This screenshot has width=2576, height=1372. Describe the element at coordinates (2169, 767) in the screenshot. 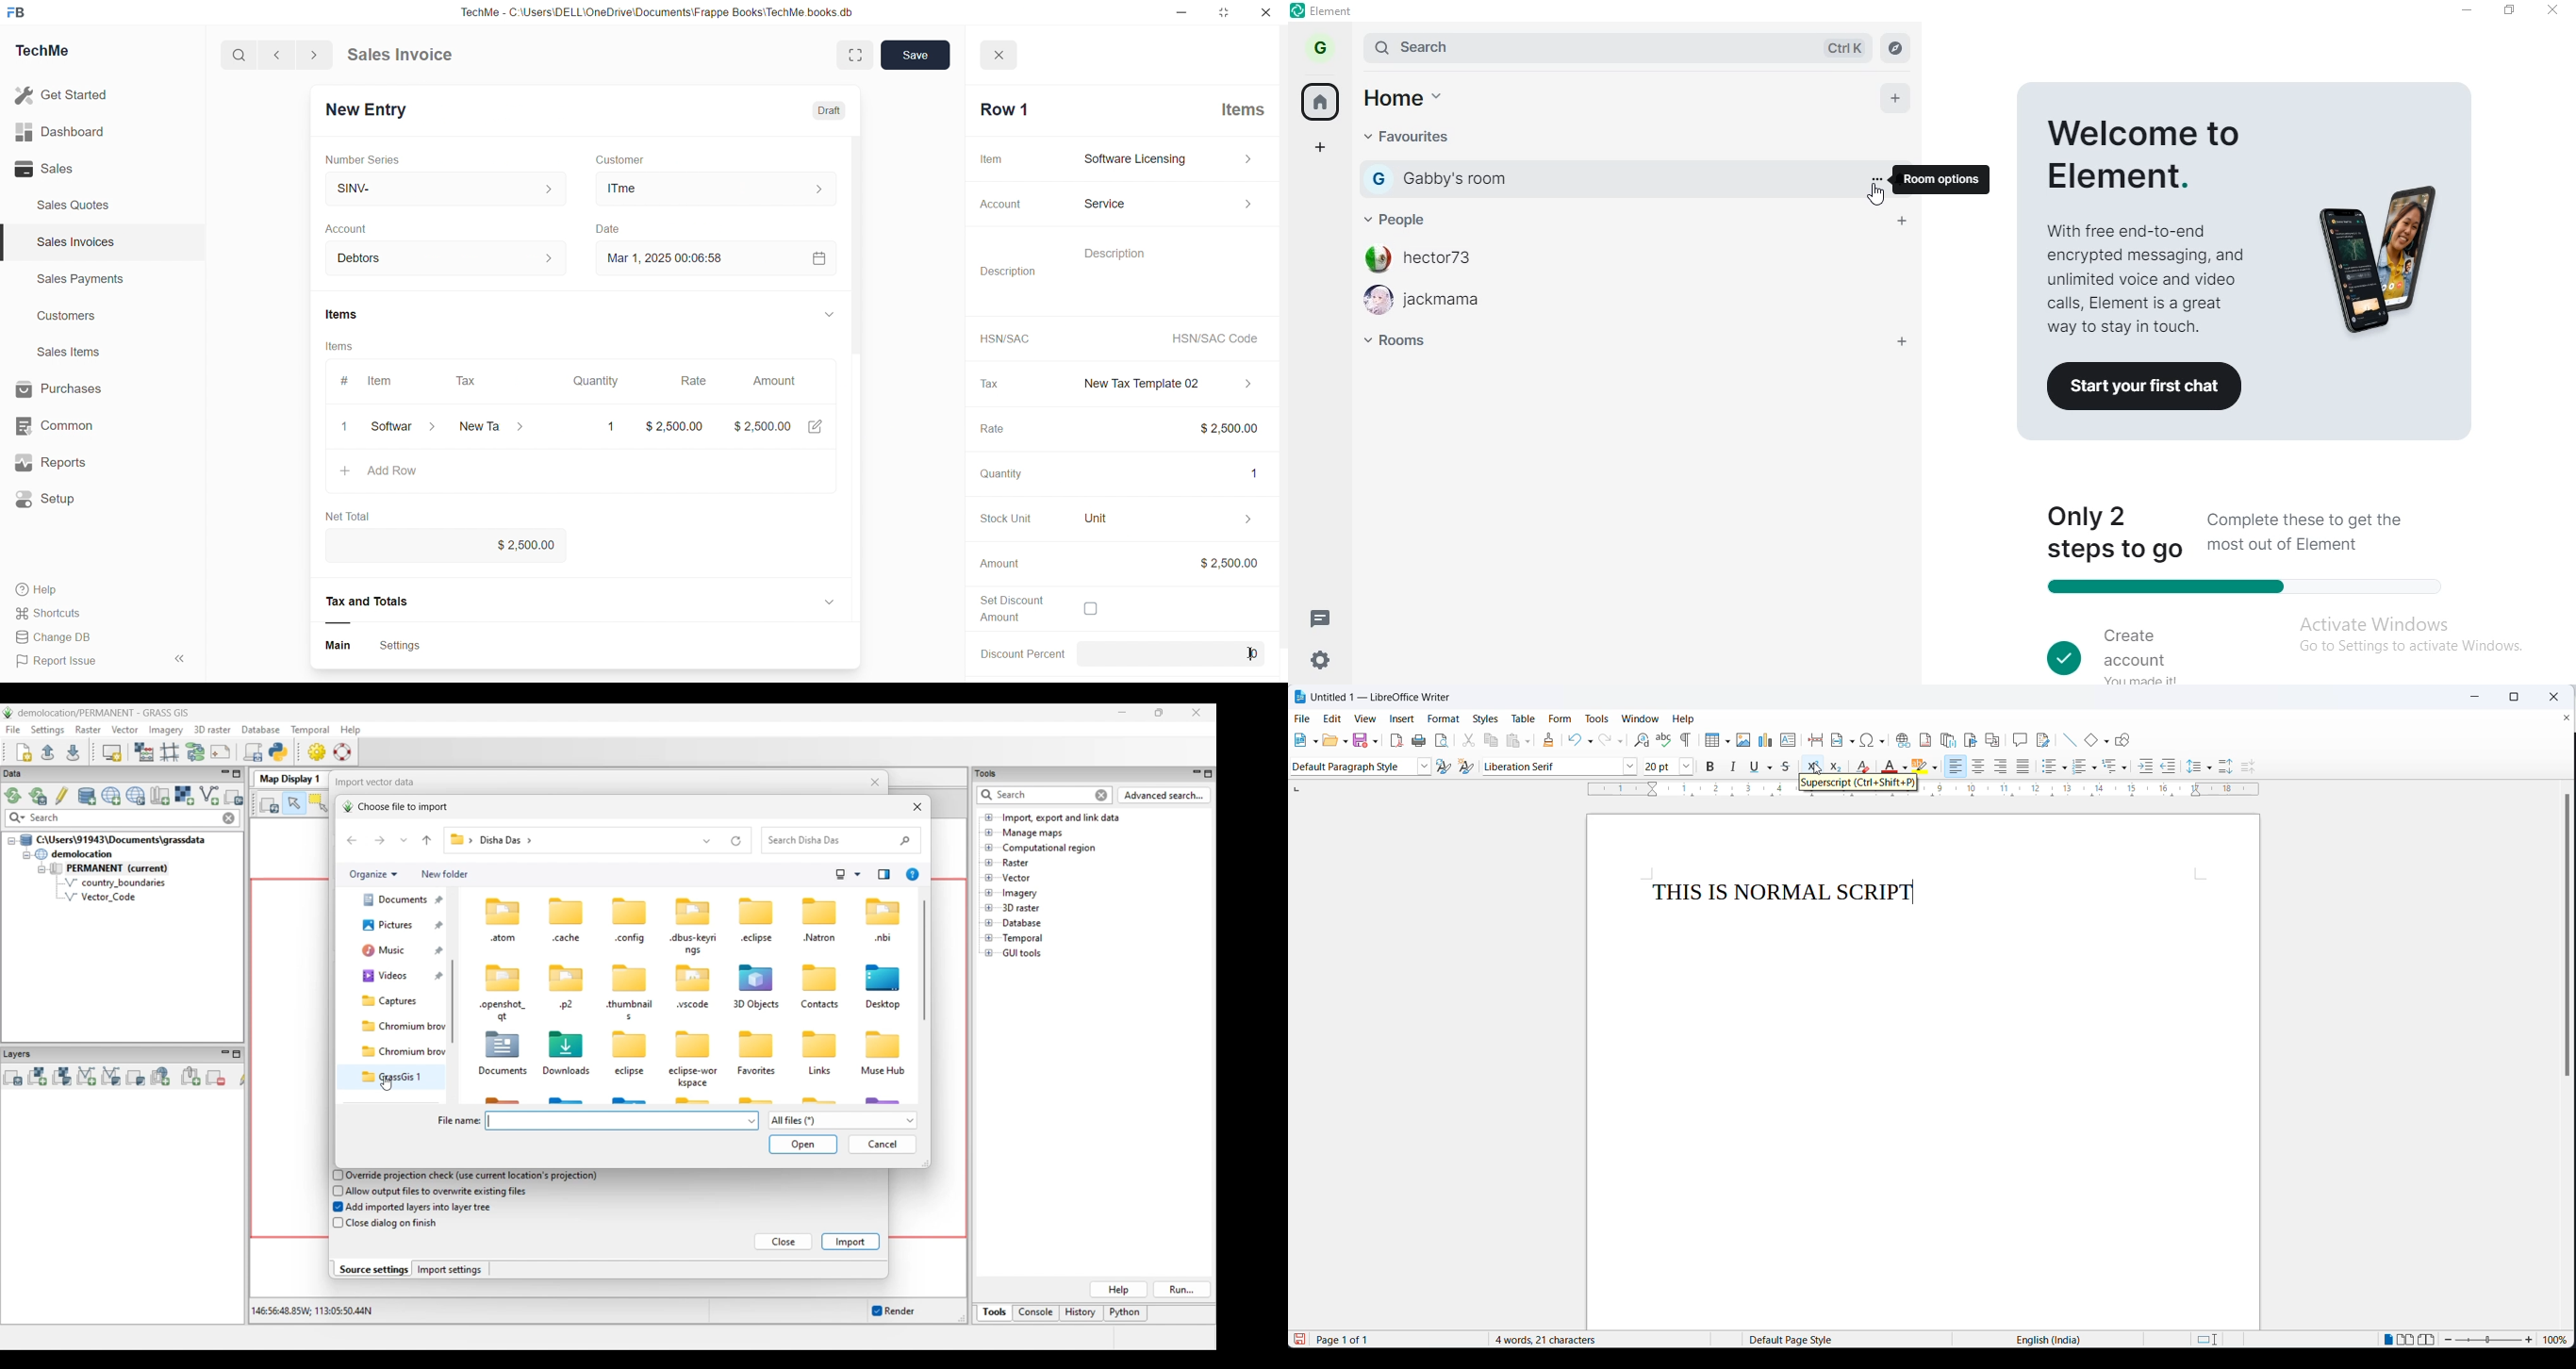

I see `decrease indent` at that location.